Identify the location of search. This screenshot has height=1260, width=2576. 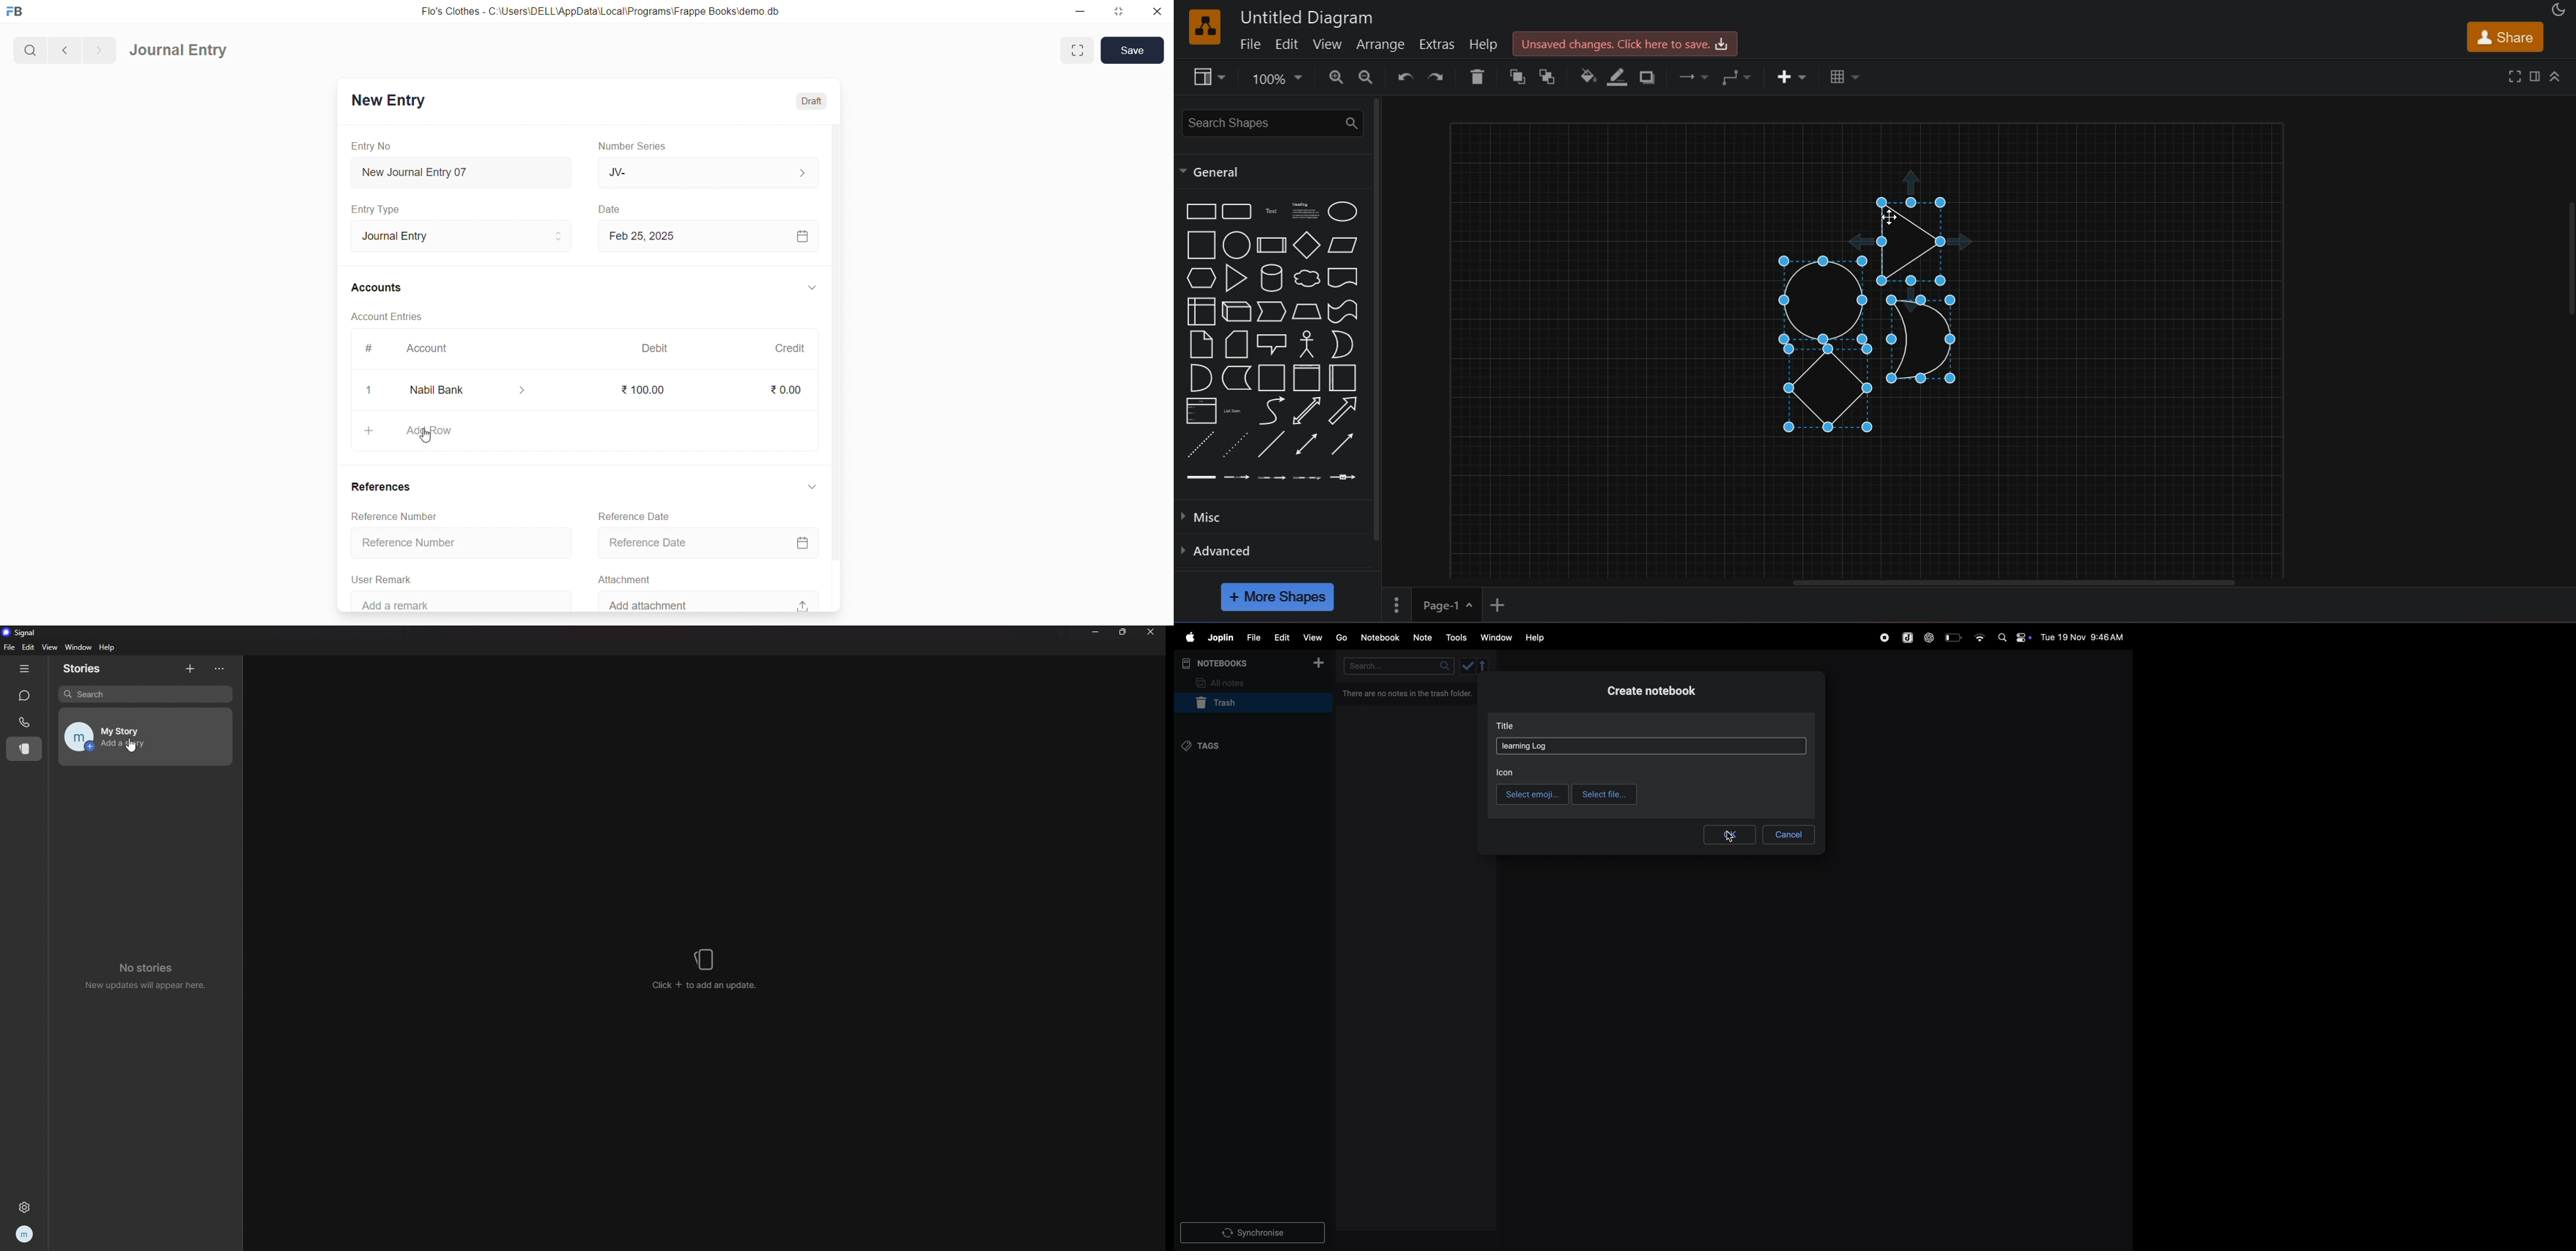
(1398, 666).